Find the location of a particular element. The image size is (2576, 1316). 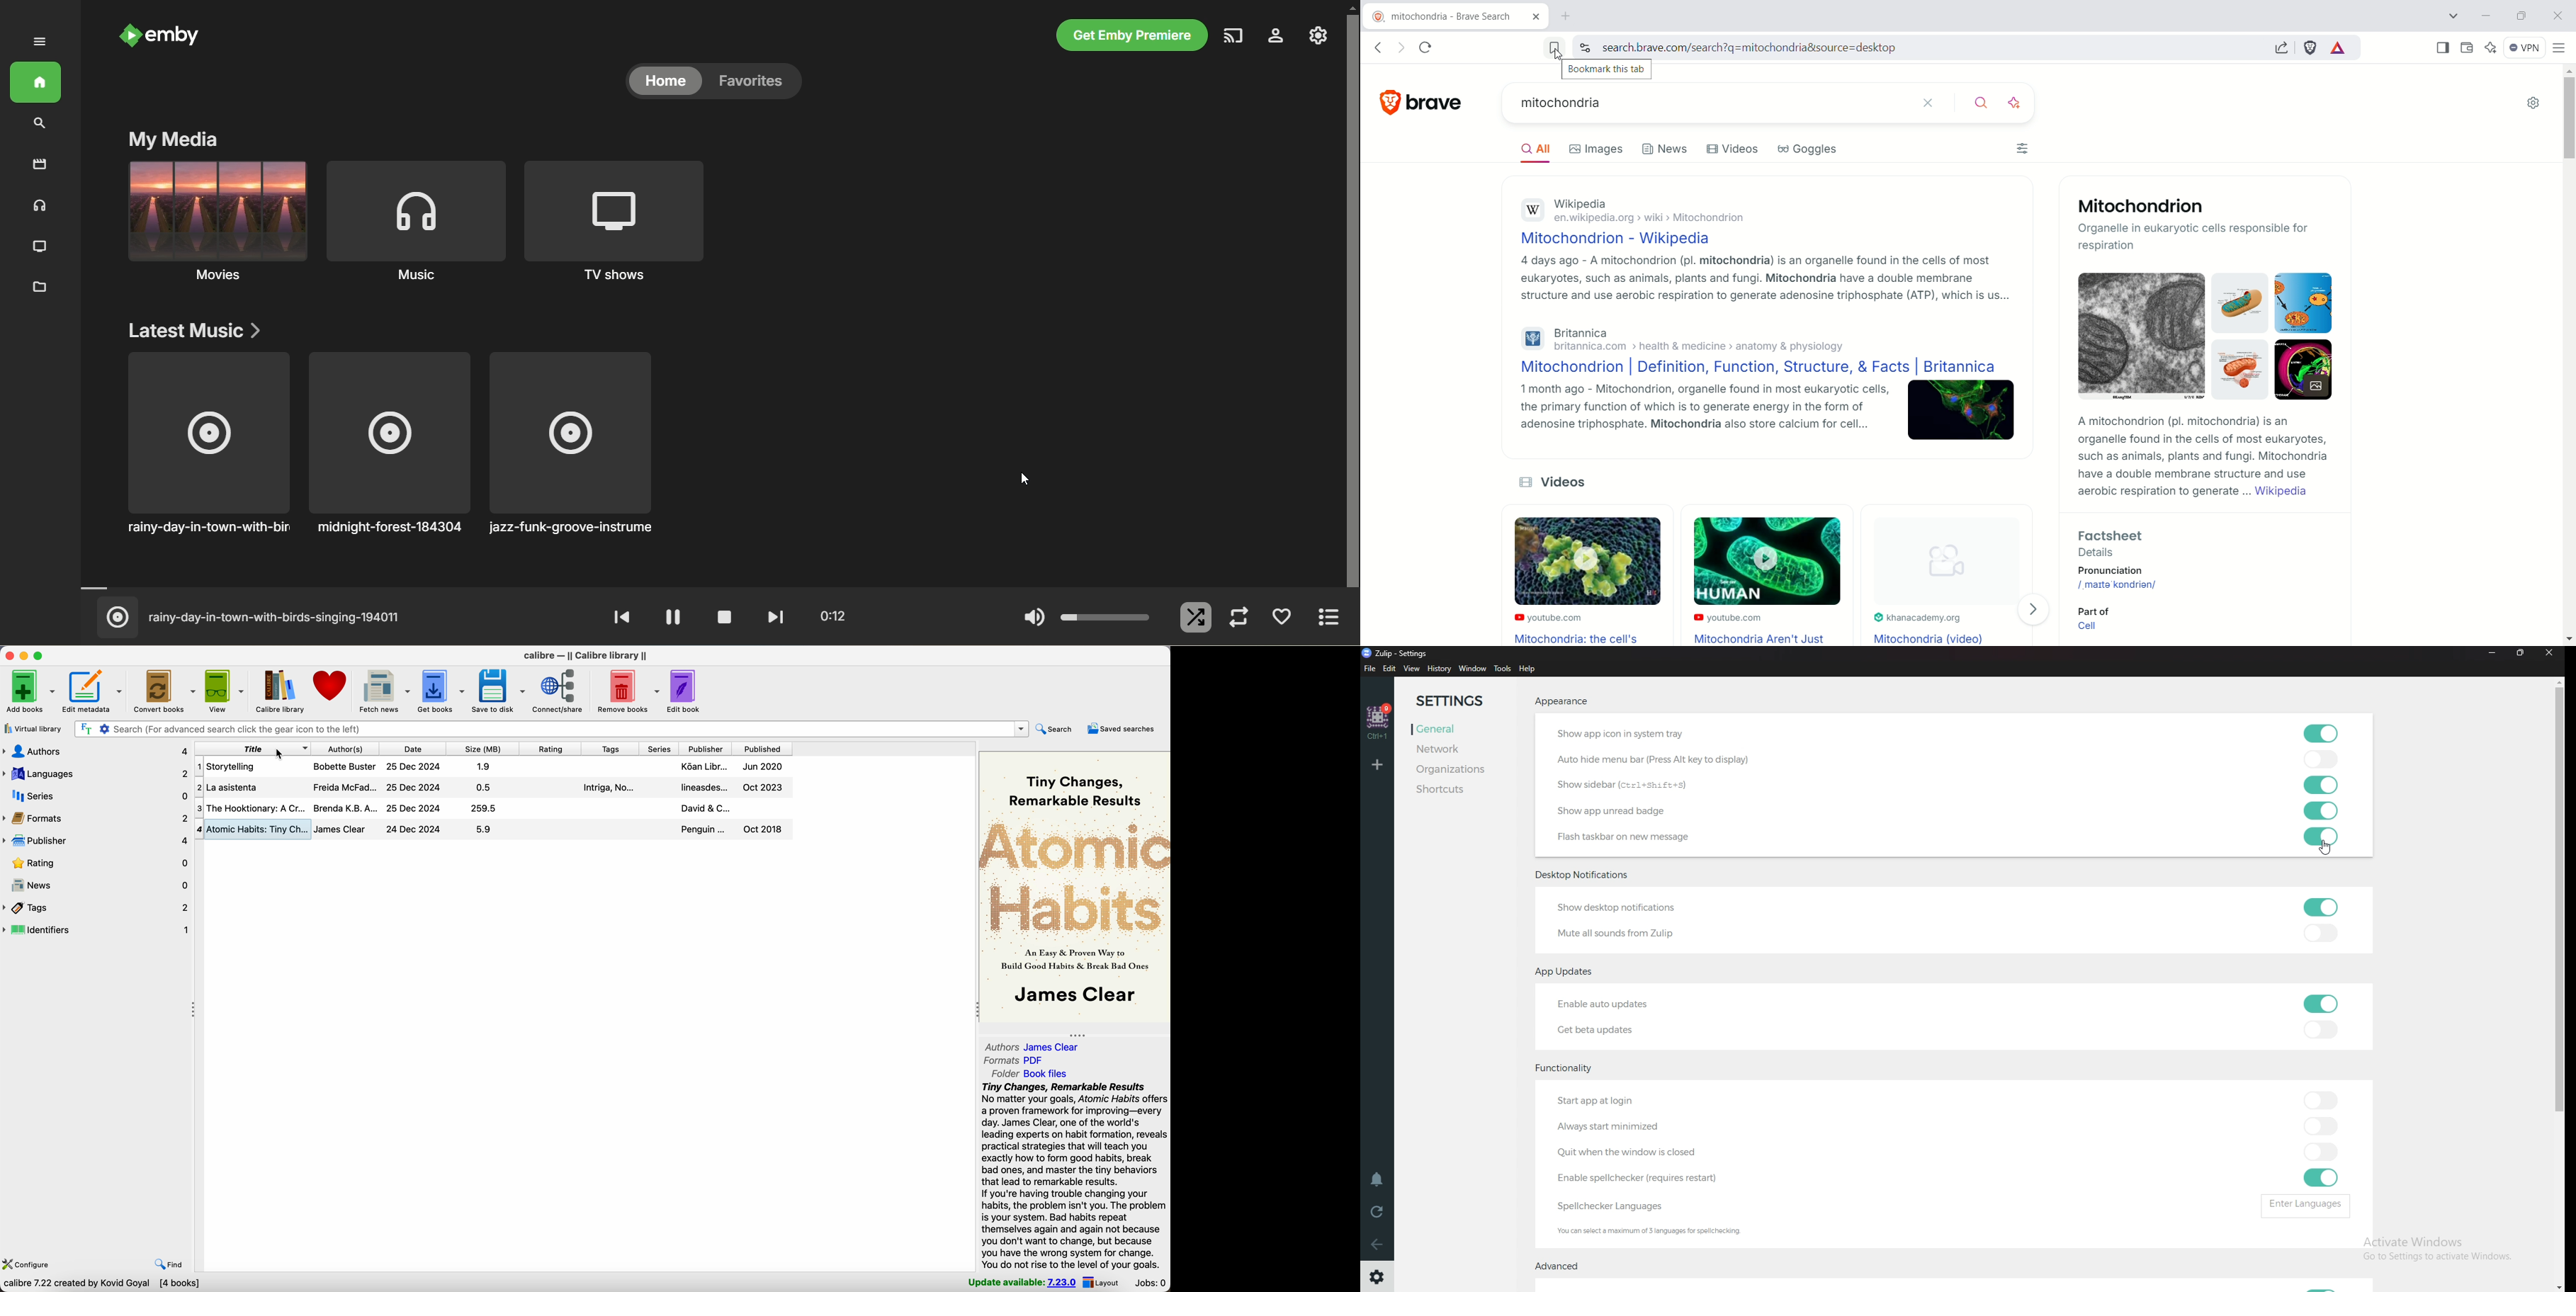

cursor is located at coordinates (281, 754).